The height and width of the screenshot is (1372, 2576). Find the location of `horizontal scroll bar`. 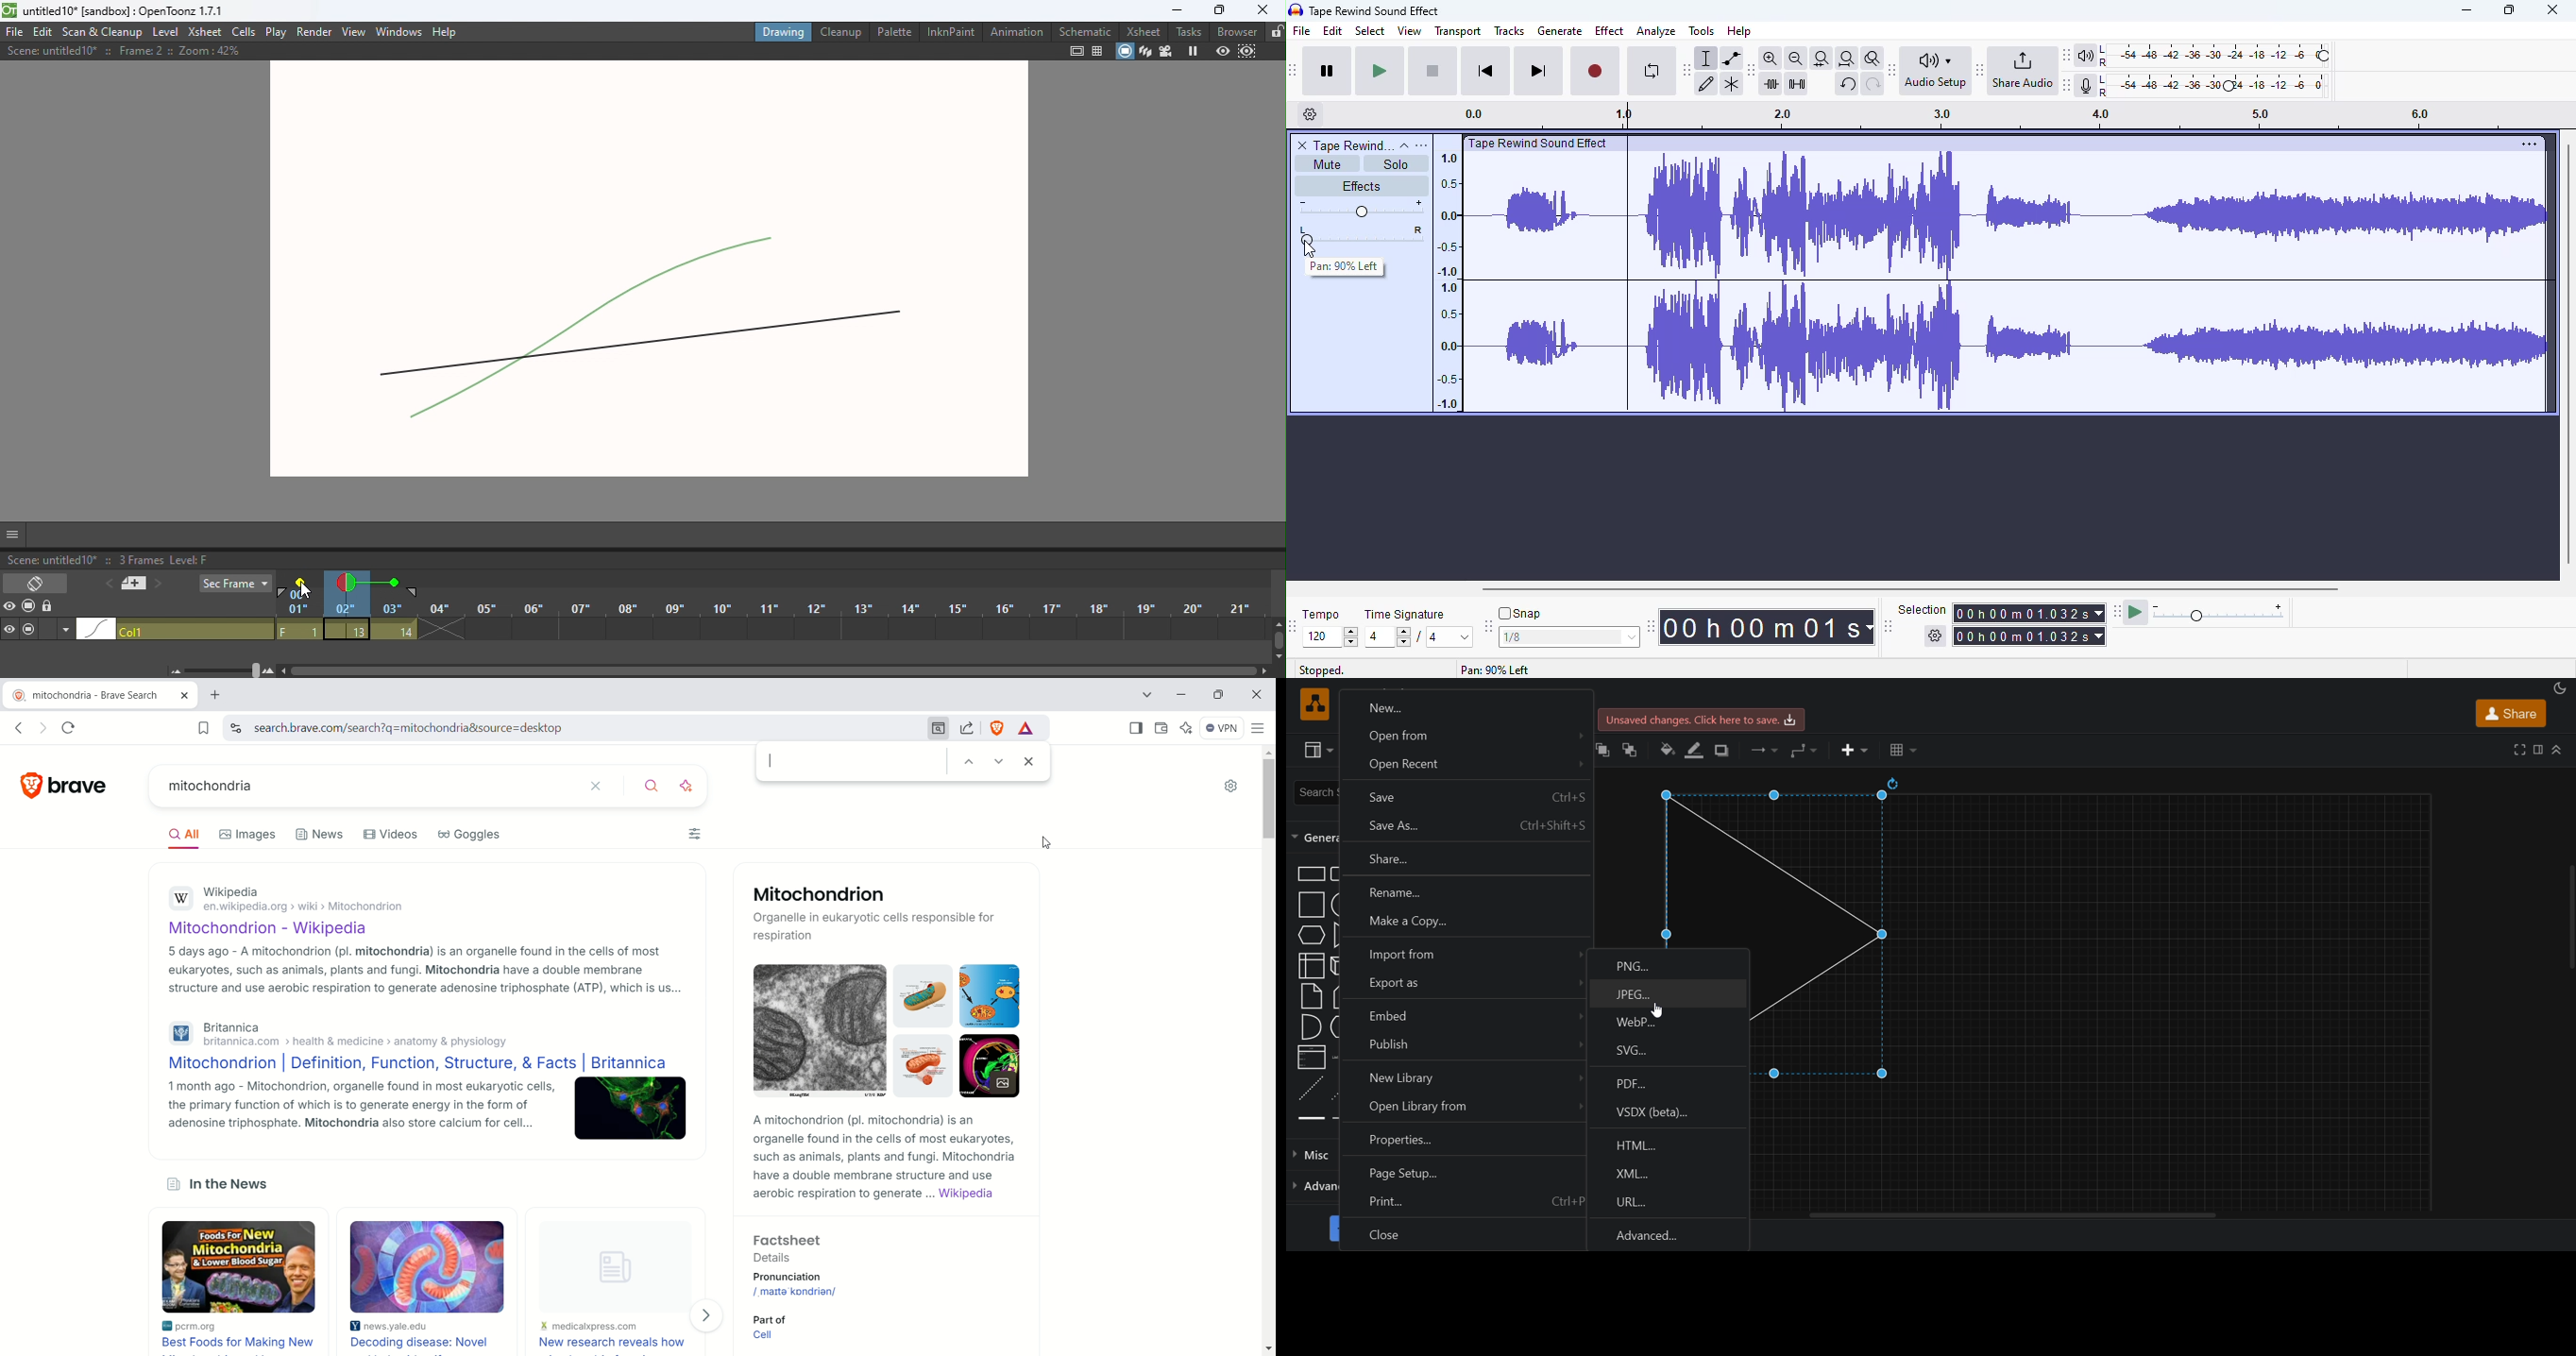

horizontal scroll bar is located at coordinates (1912, 589).